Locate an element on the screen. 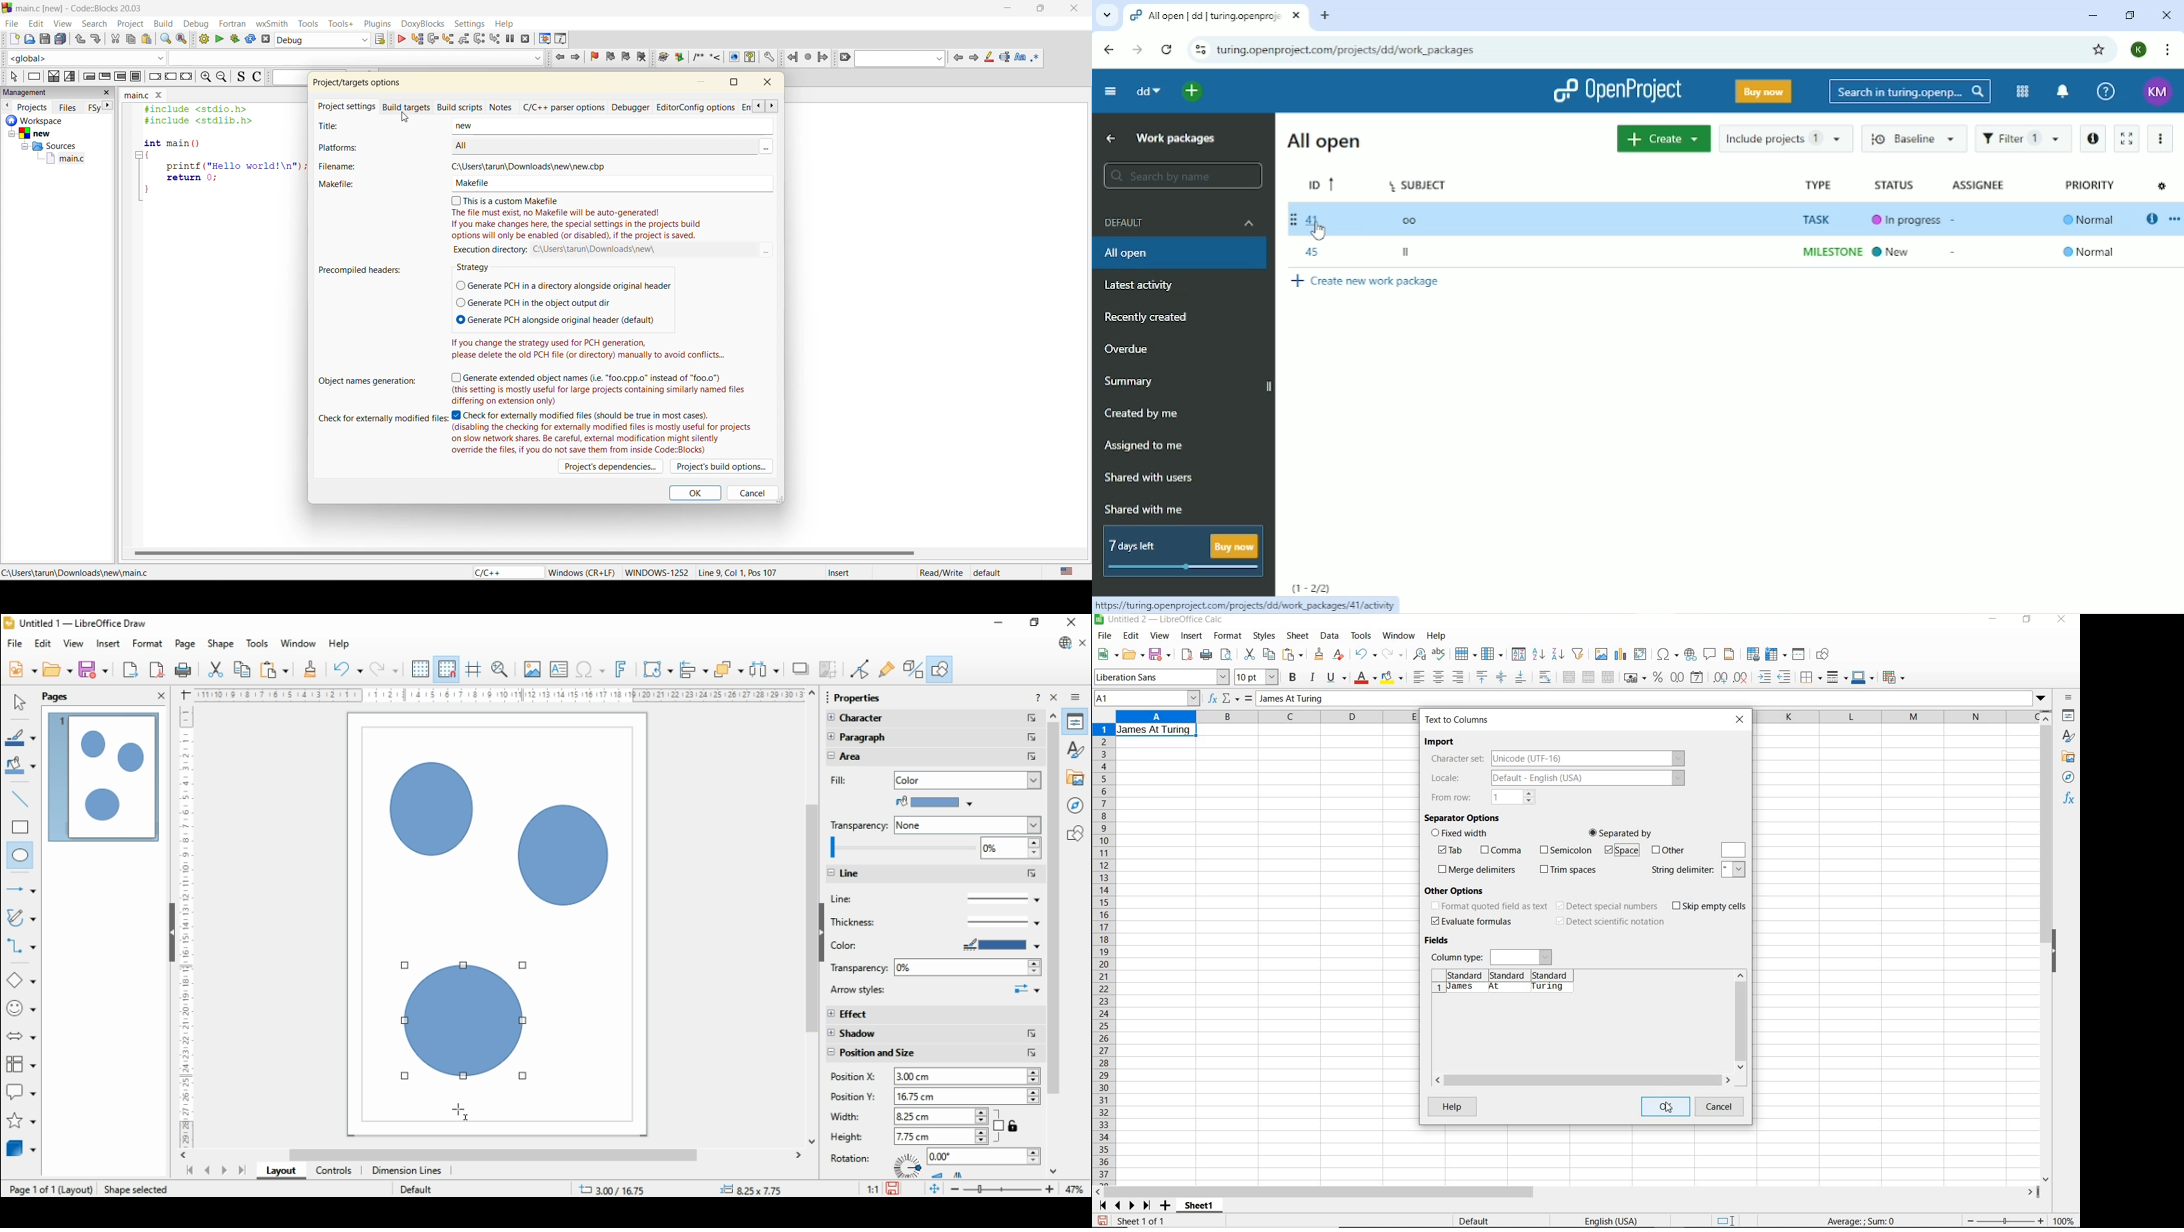 The image size is (2184, 1232). none is located at coordinates (967, 826).